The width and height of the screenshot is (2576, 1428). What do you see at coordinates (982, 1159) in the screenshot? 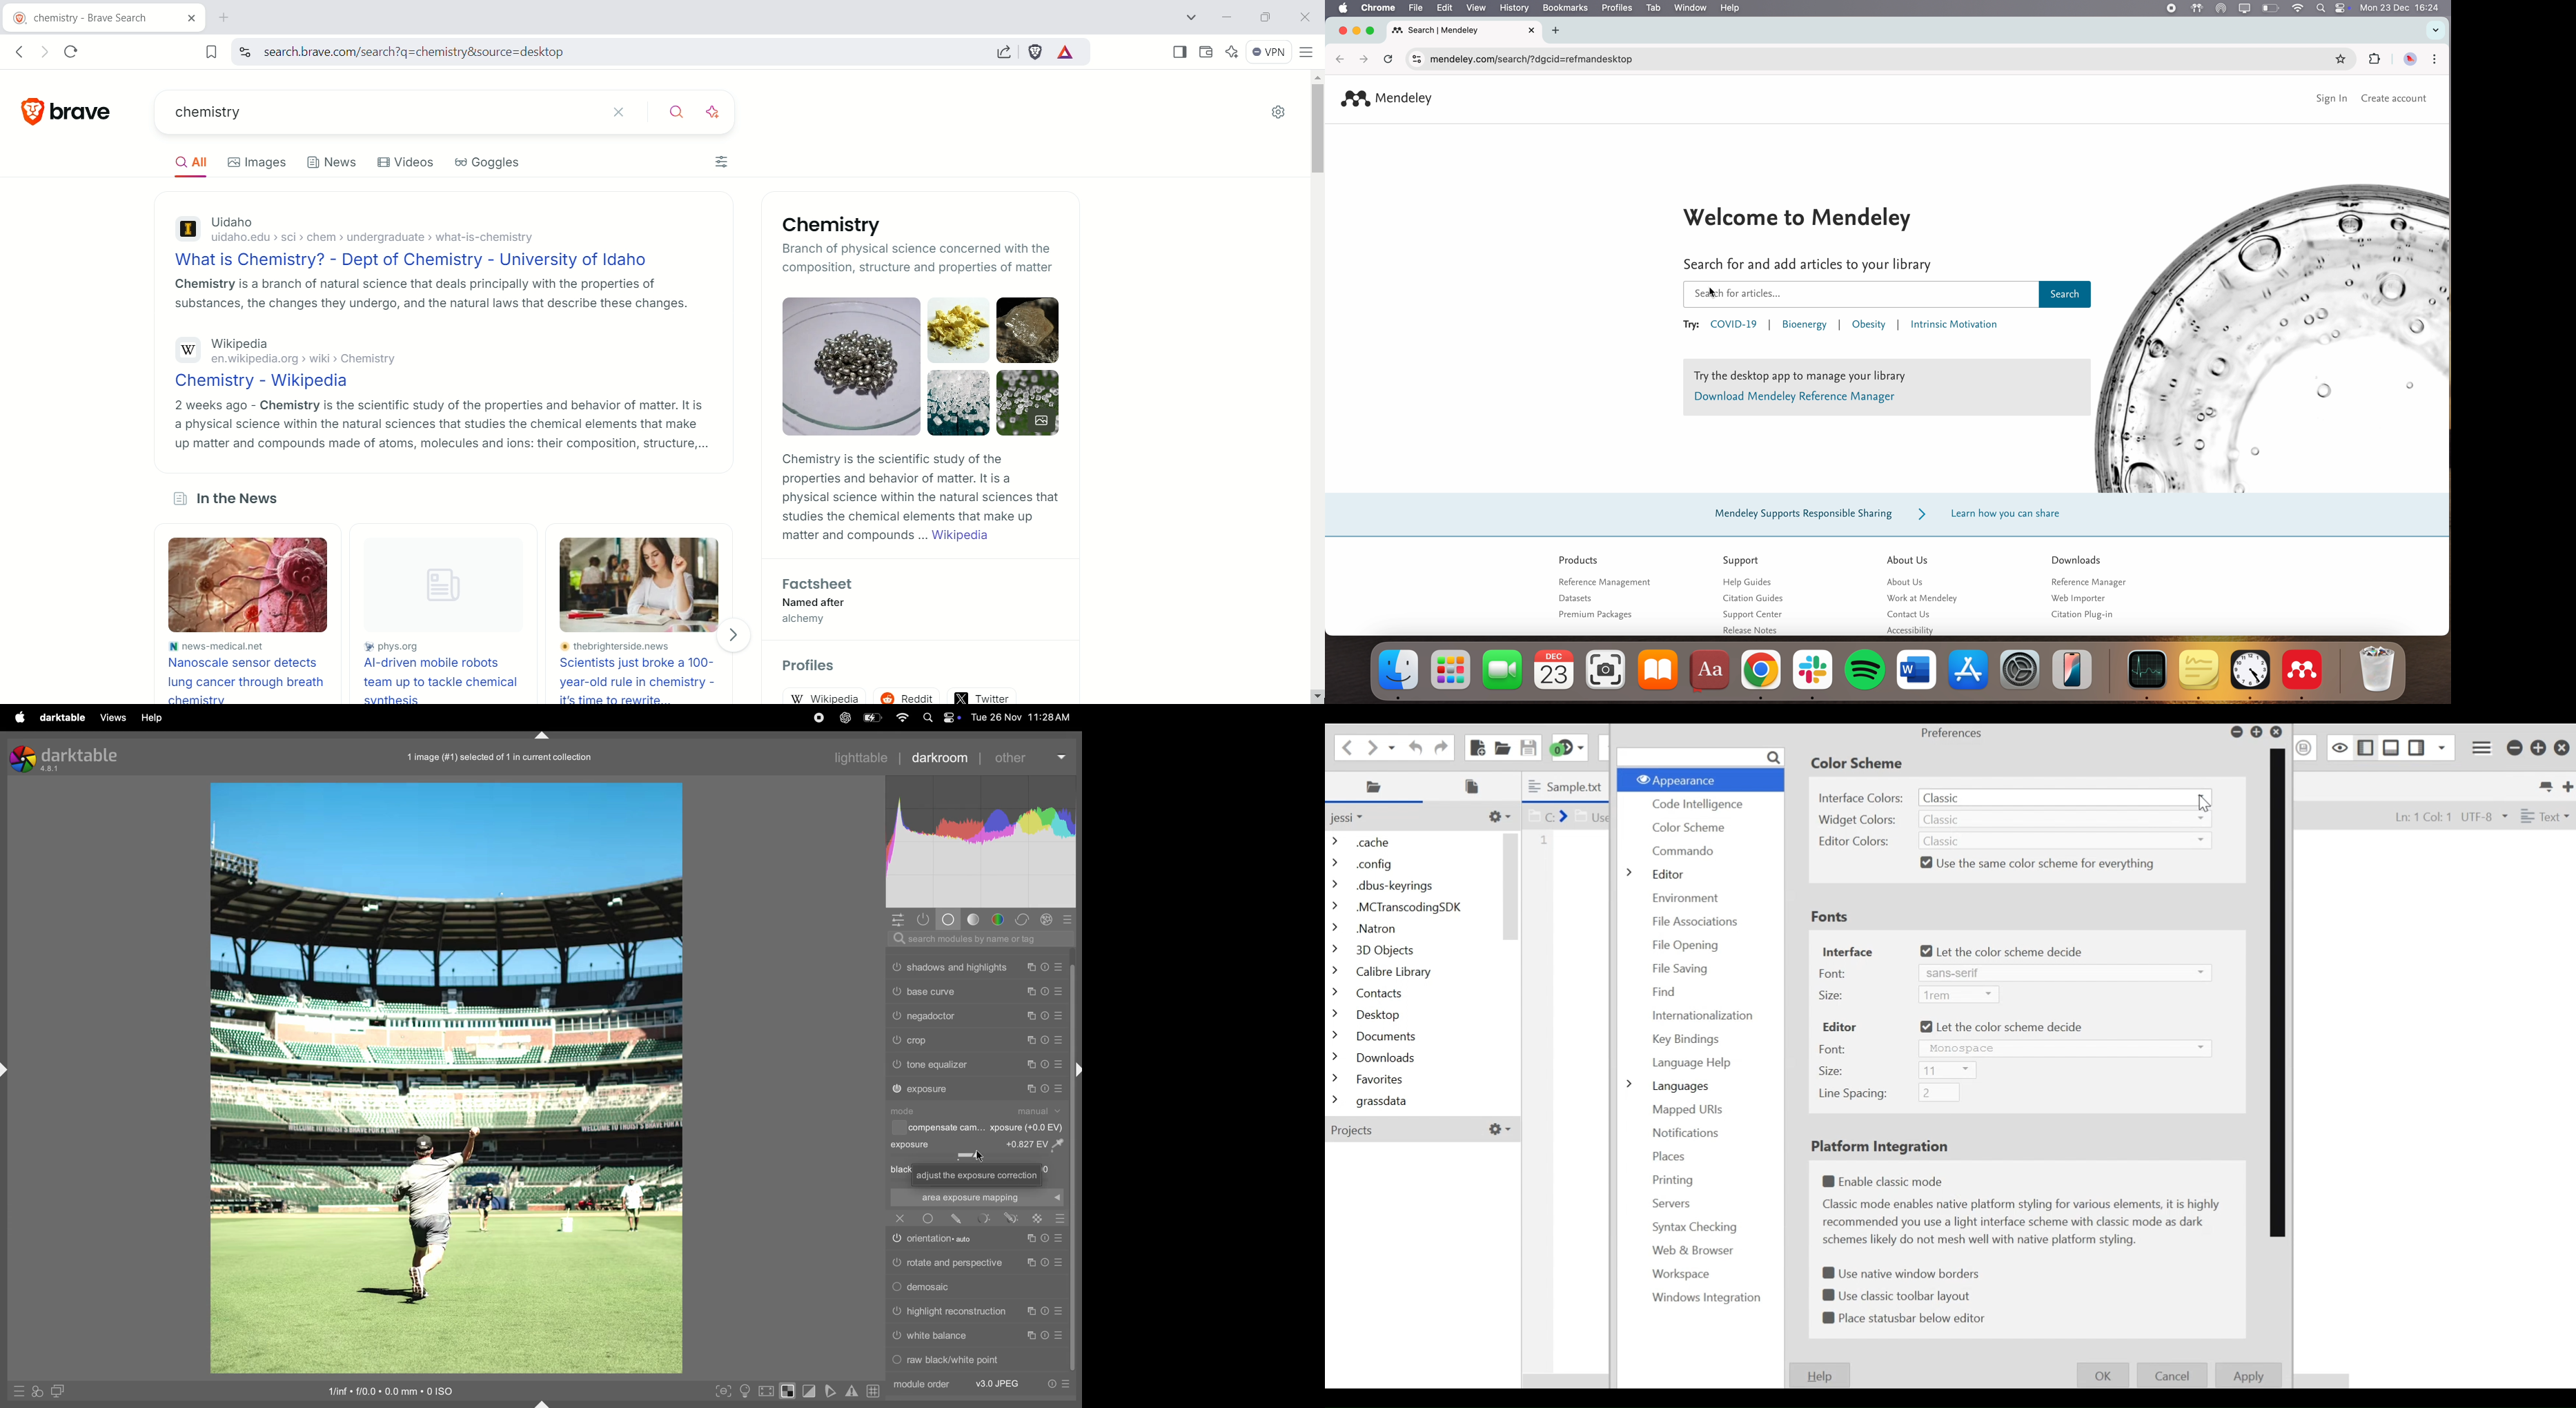
I see `cursor` at bounding box center [982, 1159].